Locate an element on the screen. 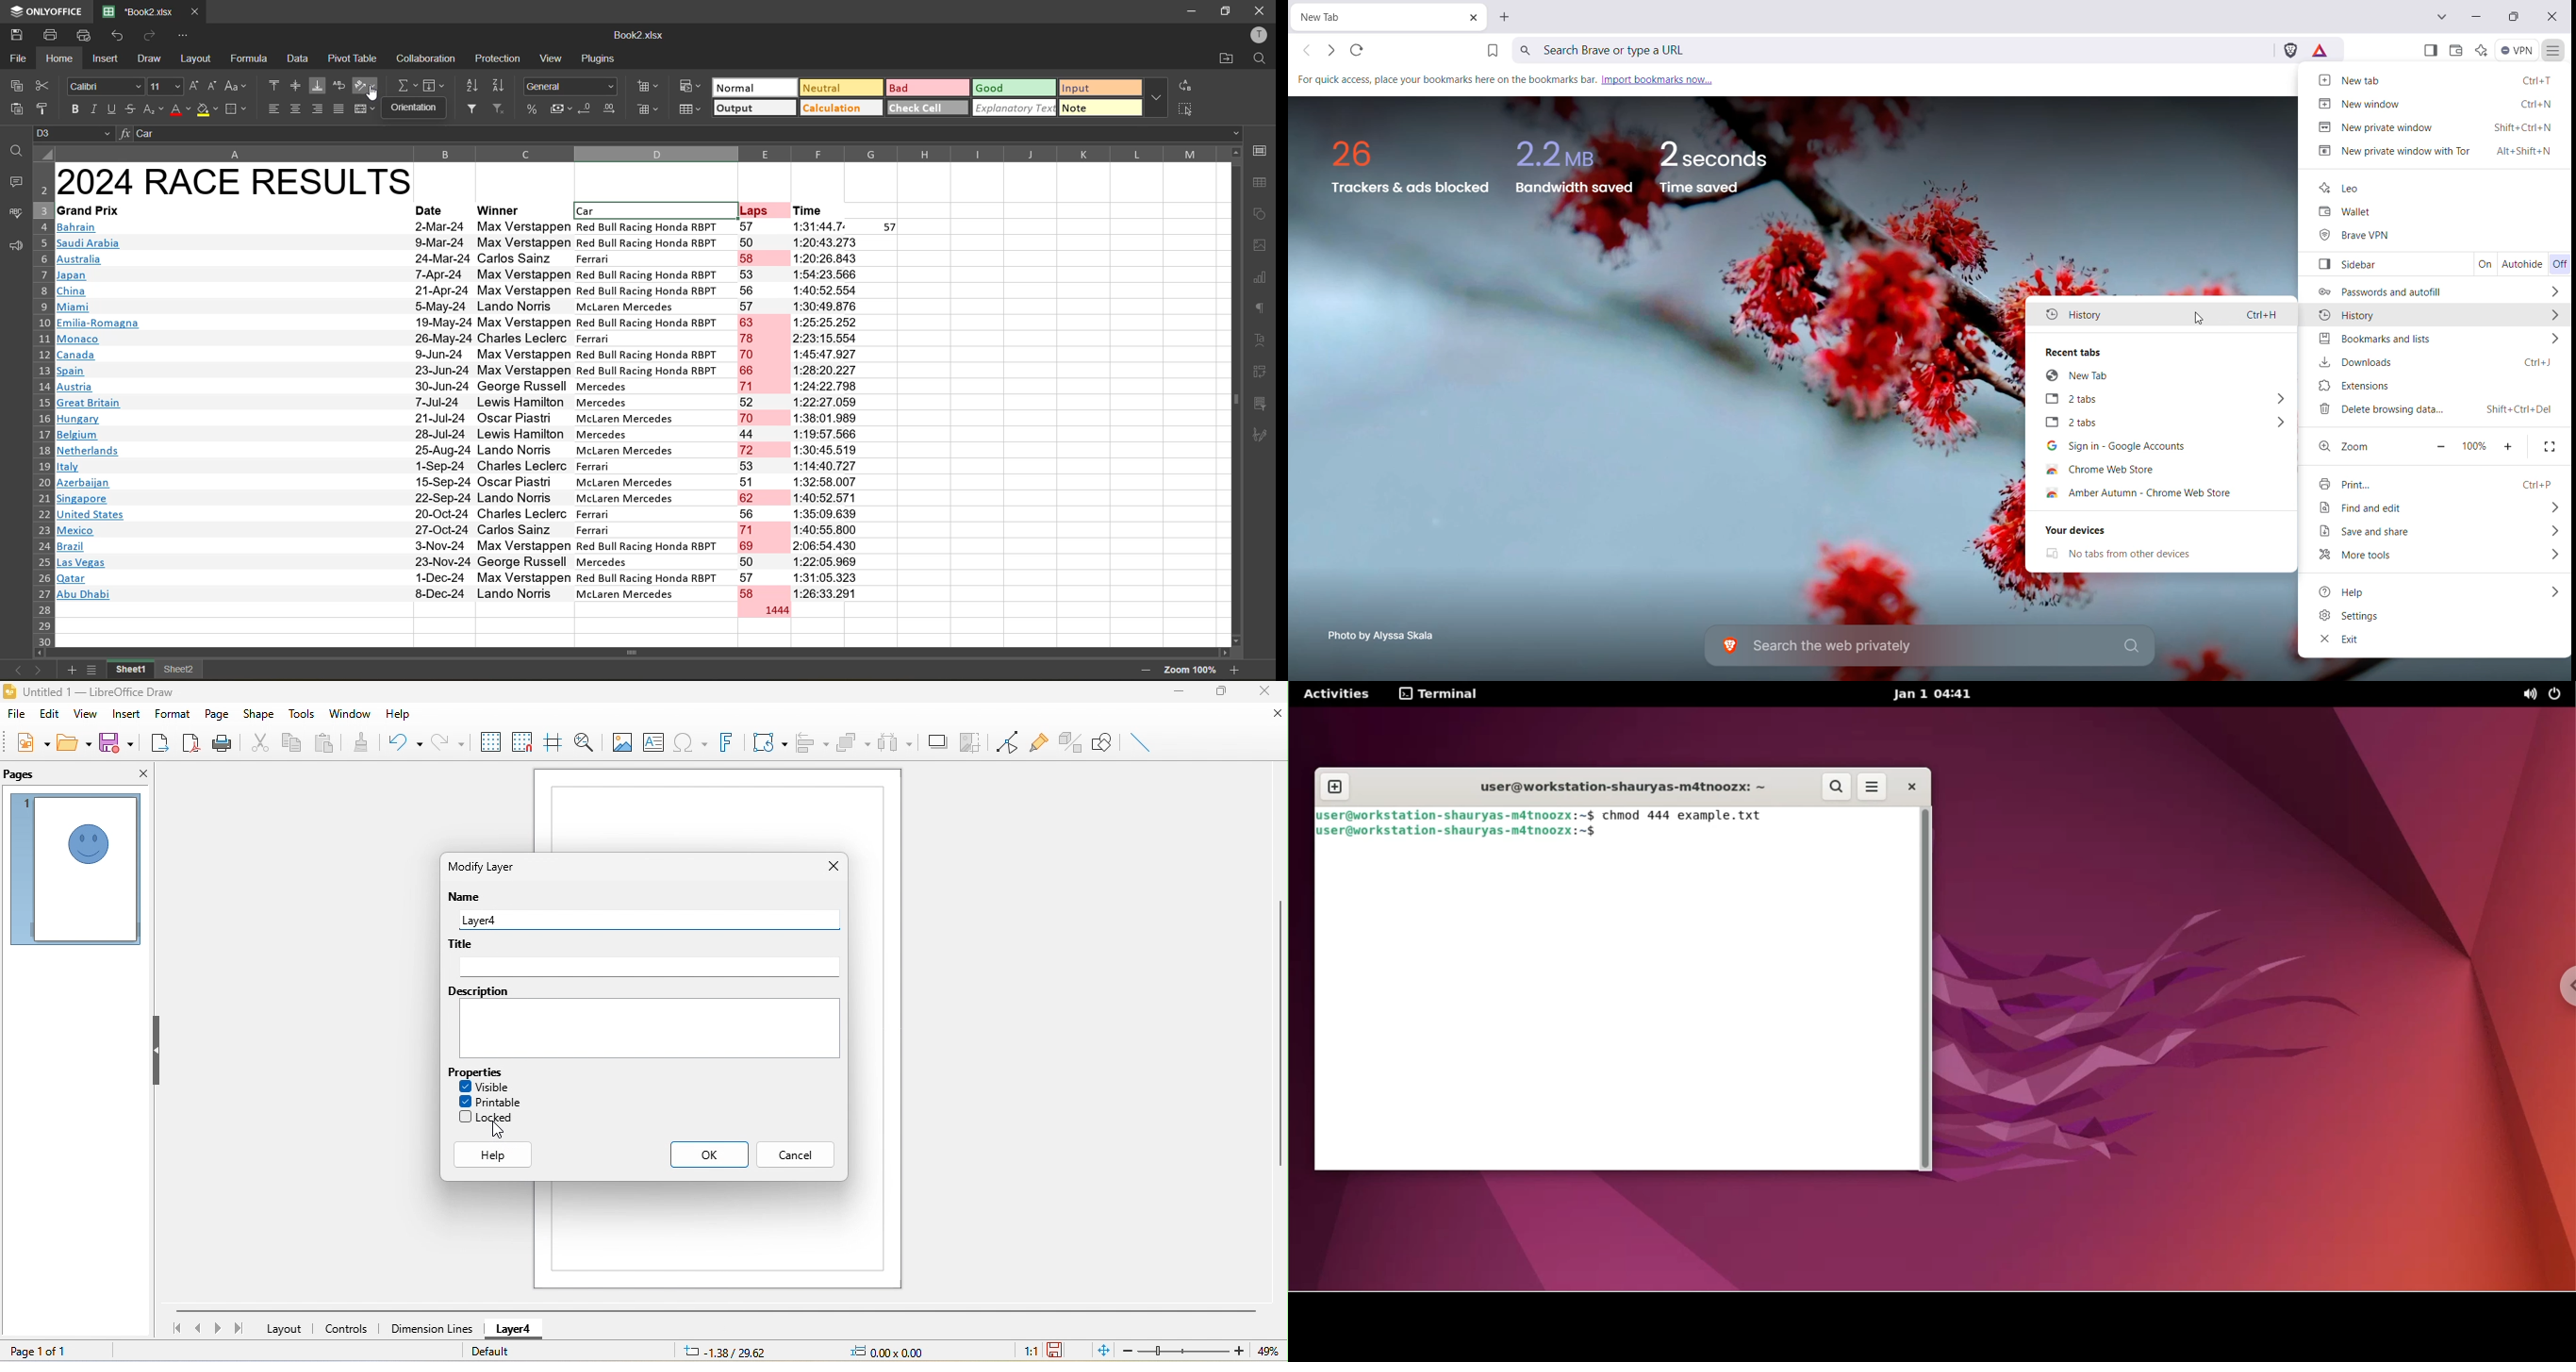 This screenshot has height=1372, width=2576. the document has not been modified since the last save  is located at coordinates (1062, 1351).